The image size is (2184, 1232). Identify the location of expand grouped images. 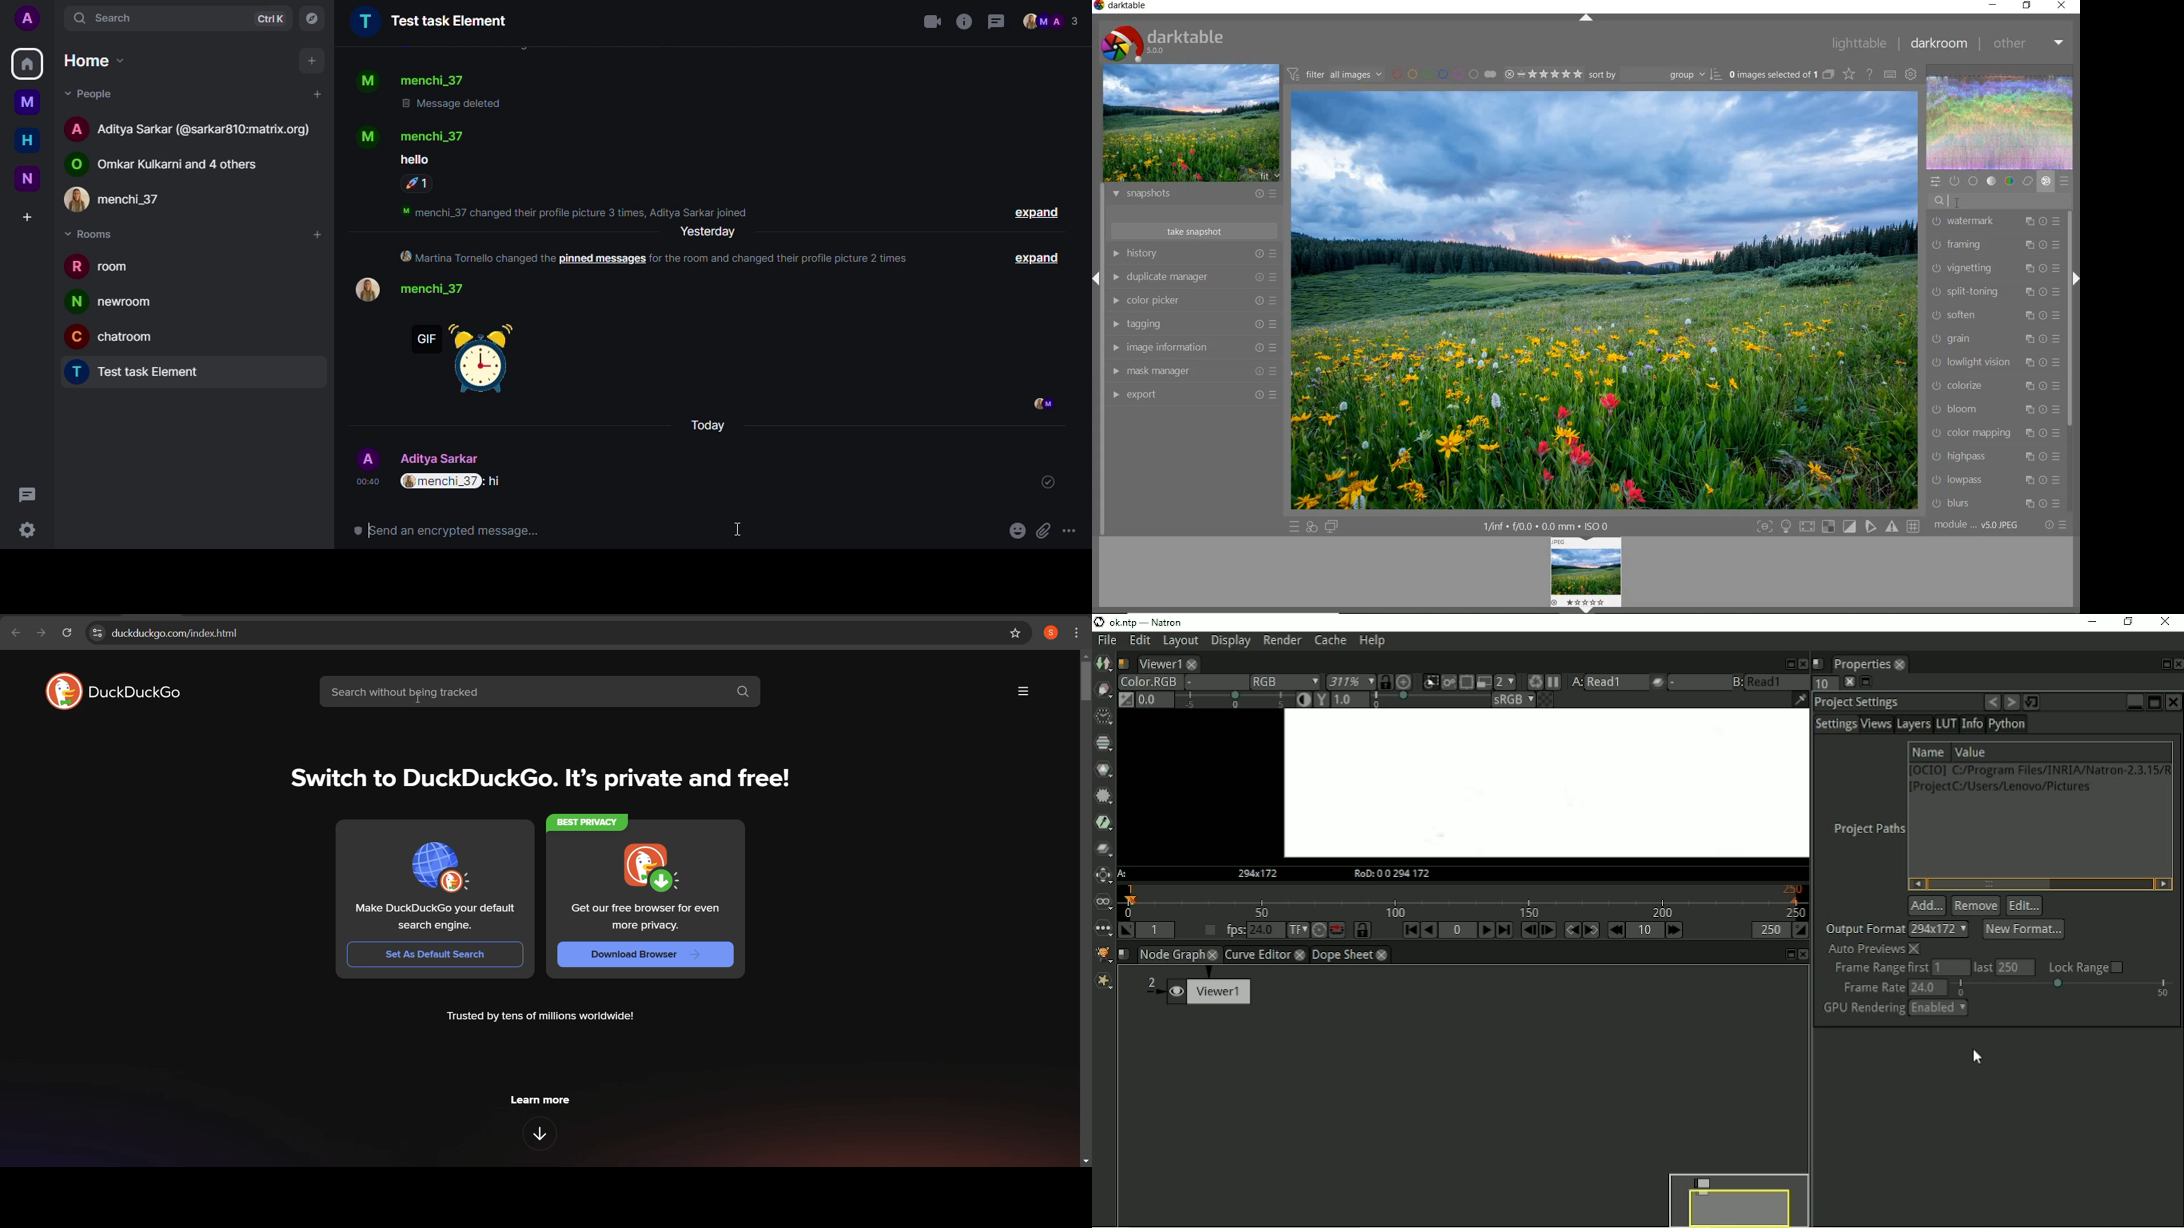
(1781, 75).